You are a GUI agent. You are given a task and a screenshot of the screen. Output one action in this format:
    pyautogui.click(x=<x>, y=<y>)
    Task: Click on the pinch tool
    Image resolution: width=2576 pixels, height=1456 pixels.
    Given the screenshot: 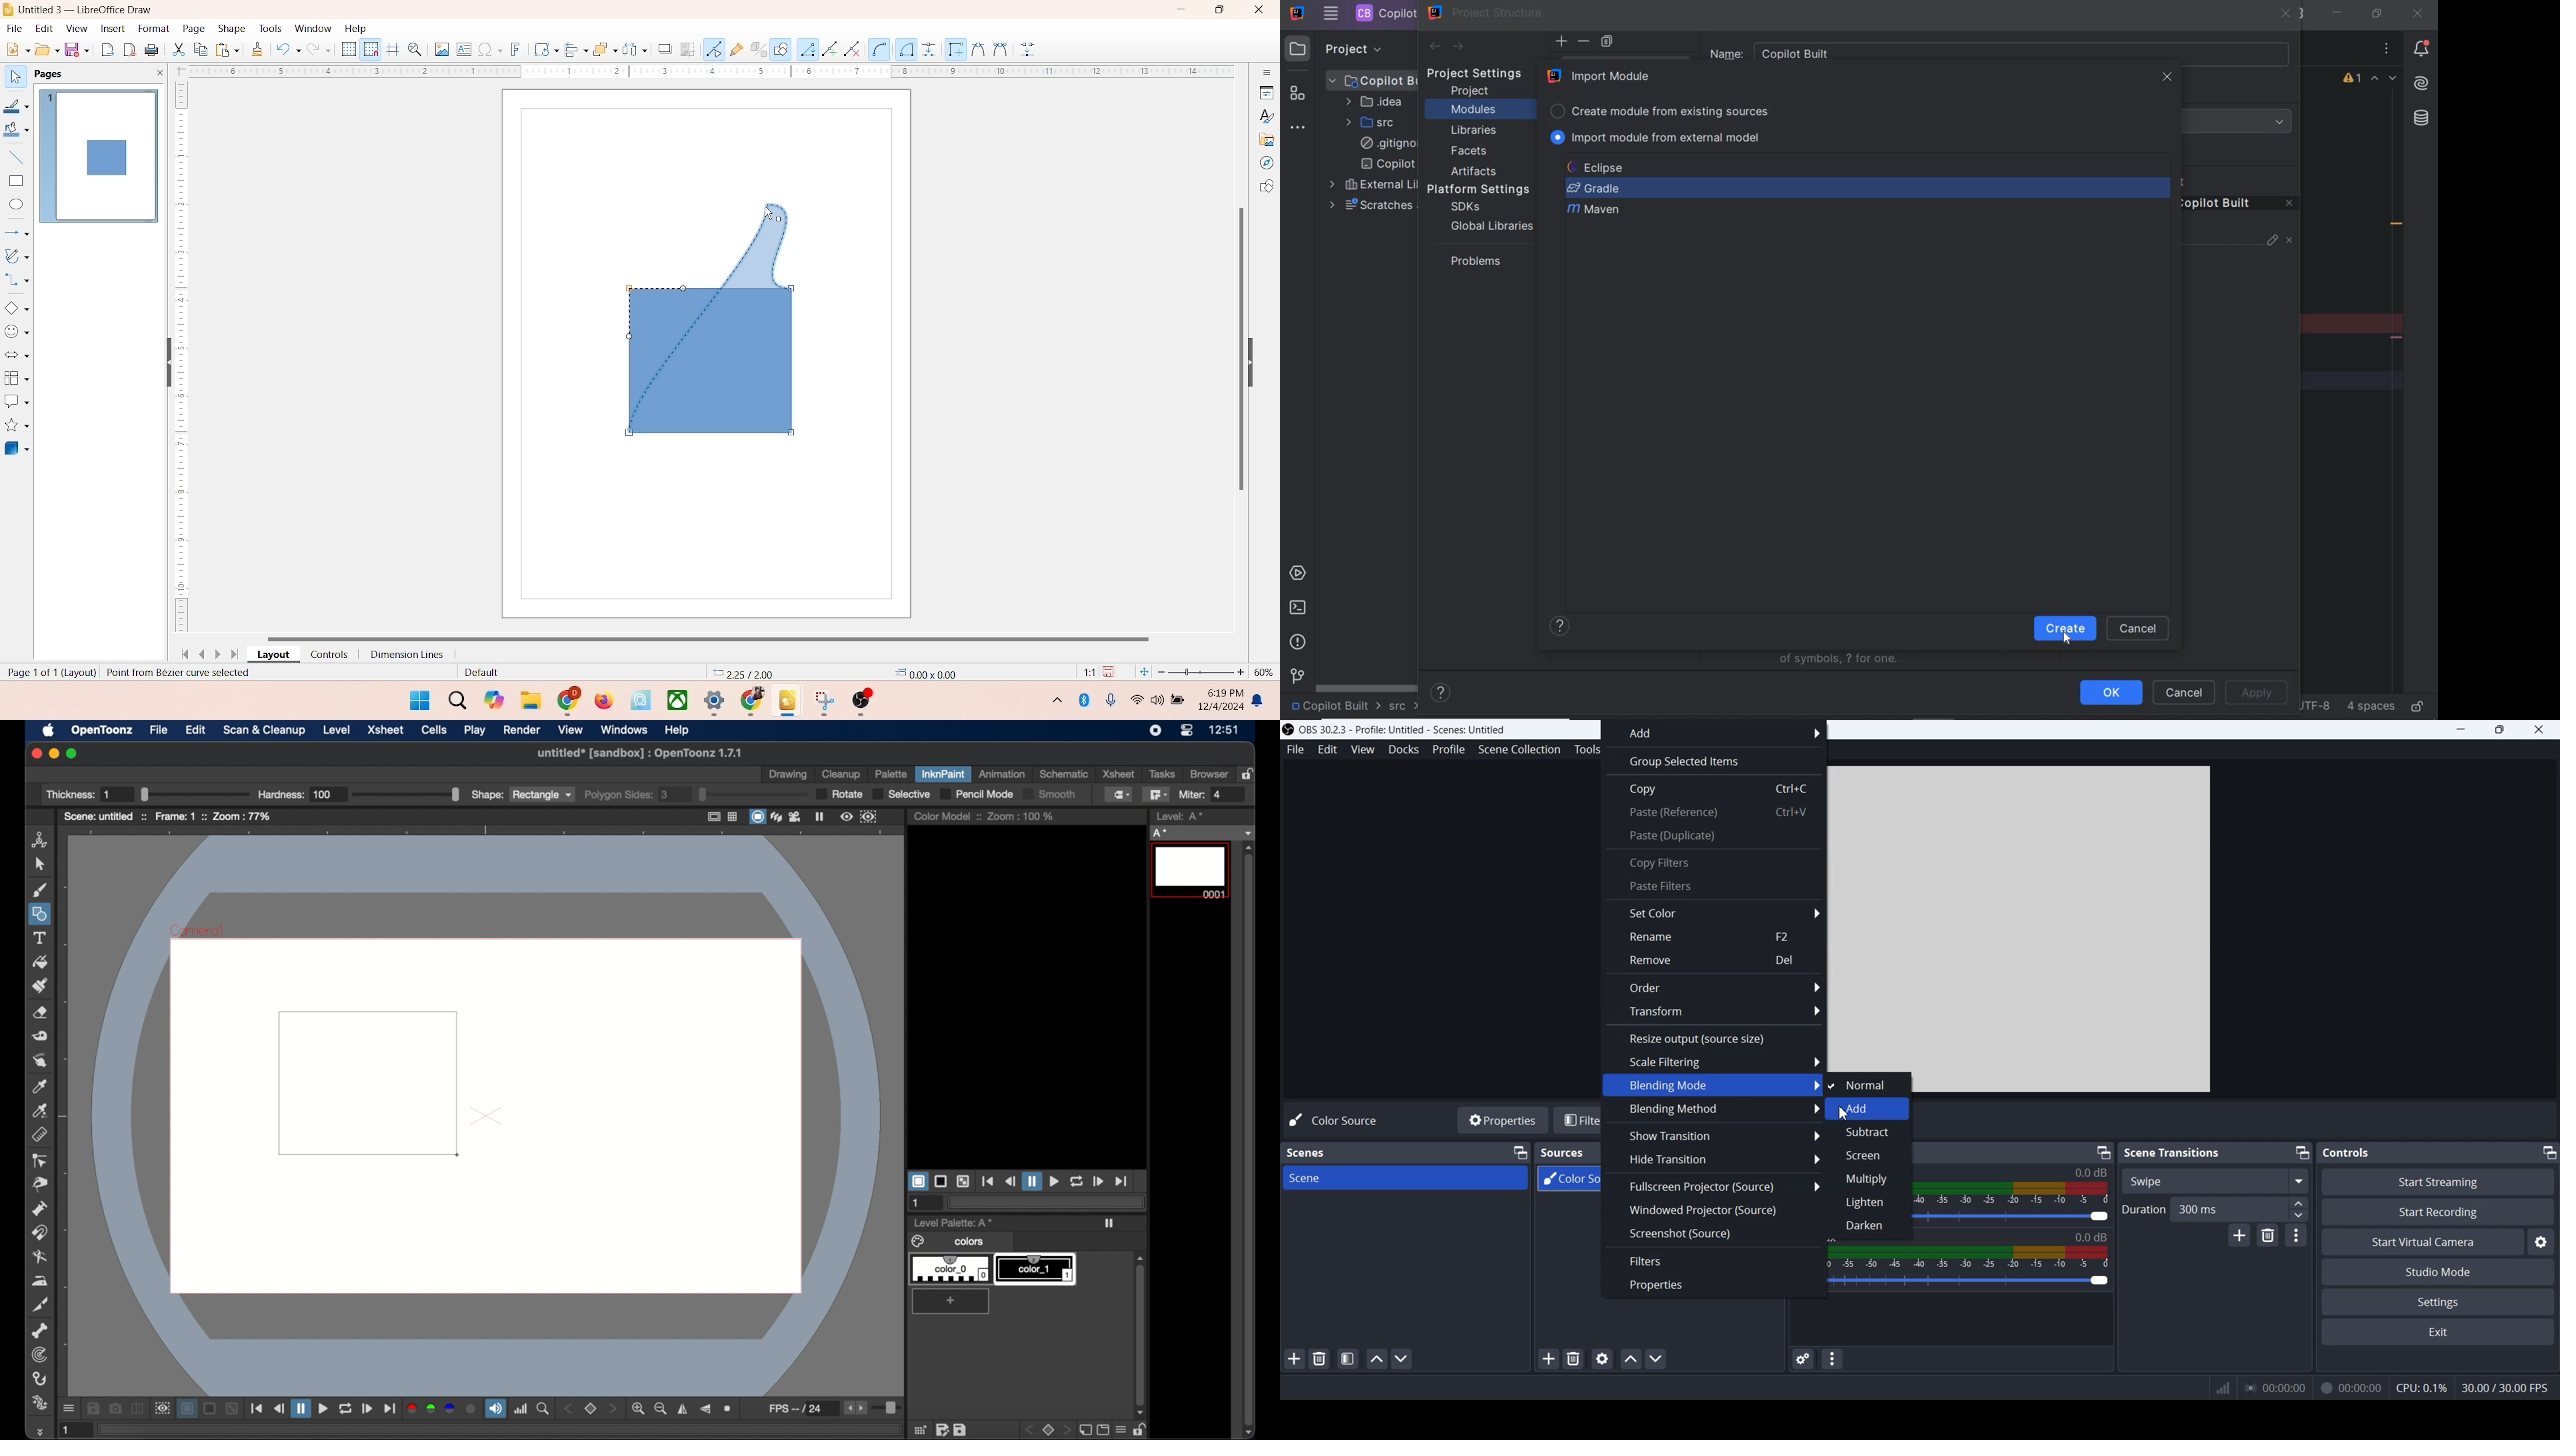 What is the action you would take?
    pyautogui.click(x=40, y=1184)
    